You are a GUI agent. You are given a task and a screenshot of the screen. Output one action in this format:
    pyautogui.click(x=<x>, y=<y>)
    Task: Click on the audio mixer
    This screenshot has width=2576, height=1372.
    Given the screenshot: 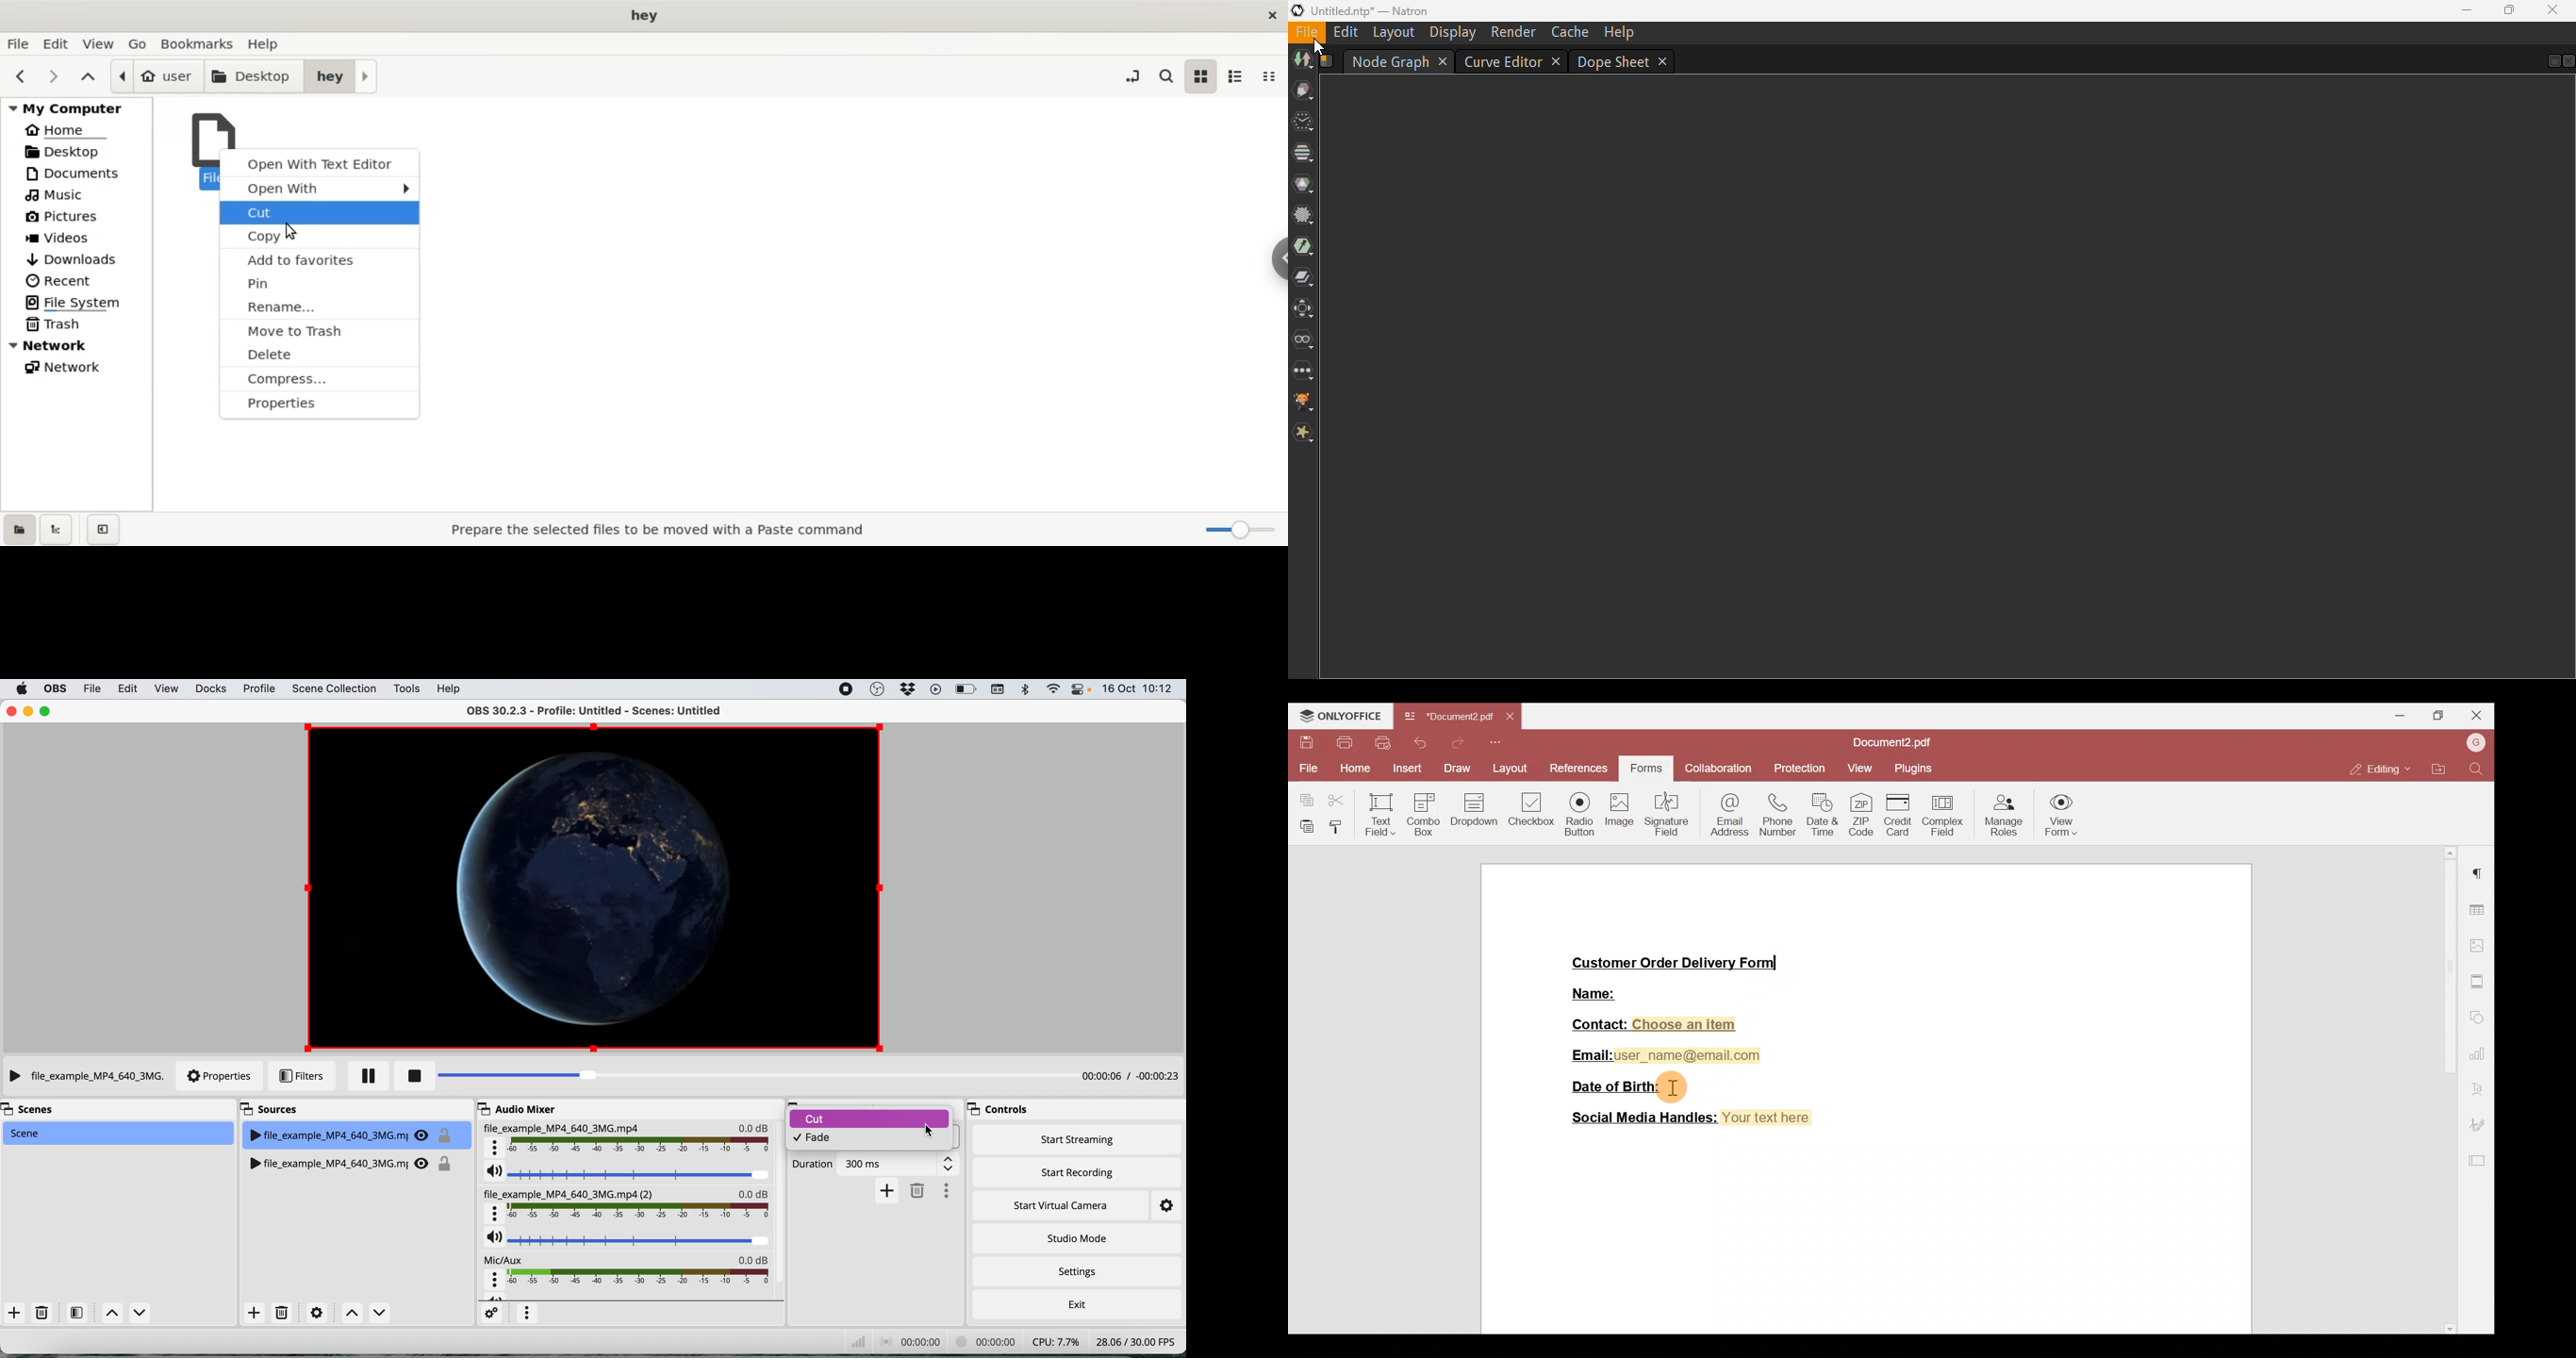 What is the action you would take?
    pyautogui.click(x=515, y=1108)
    